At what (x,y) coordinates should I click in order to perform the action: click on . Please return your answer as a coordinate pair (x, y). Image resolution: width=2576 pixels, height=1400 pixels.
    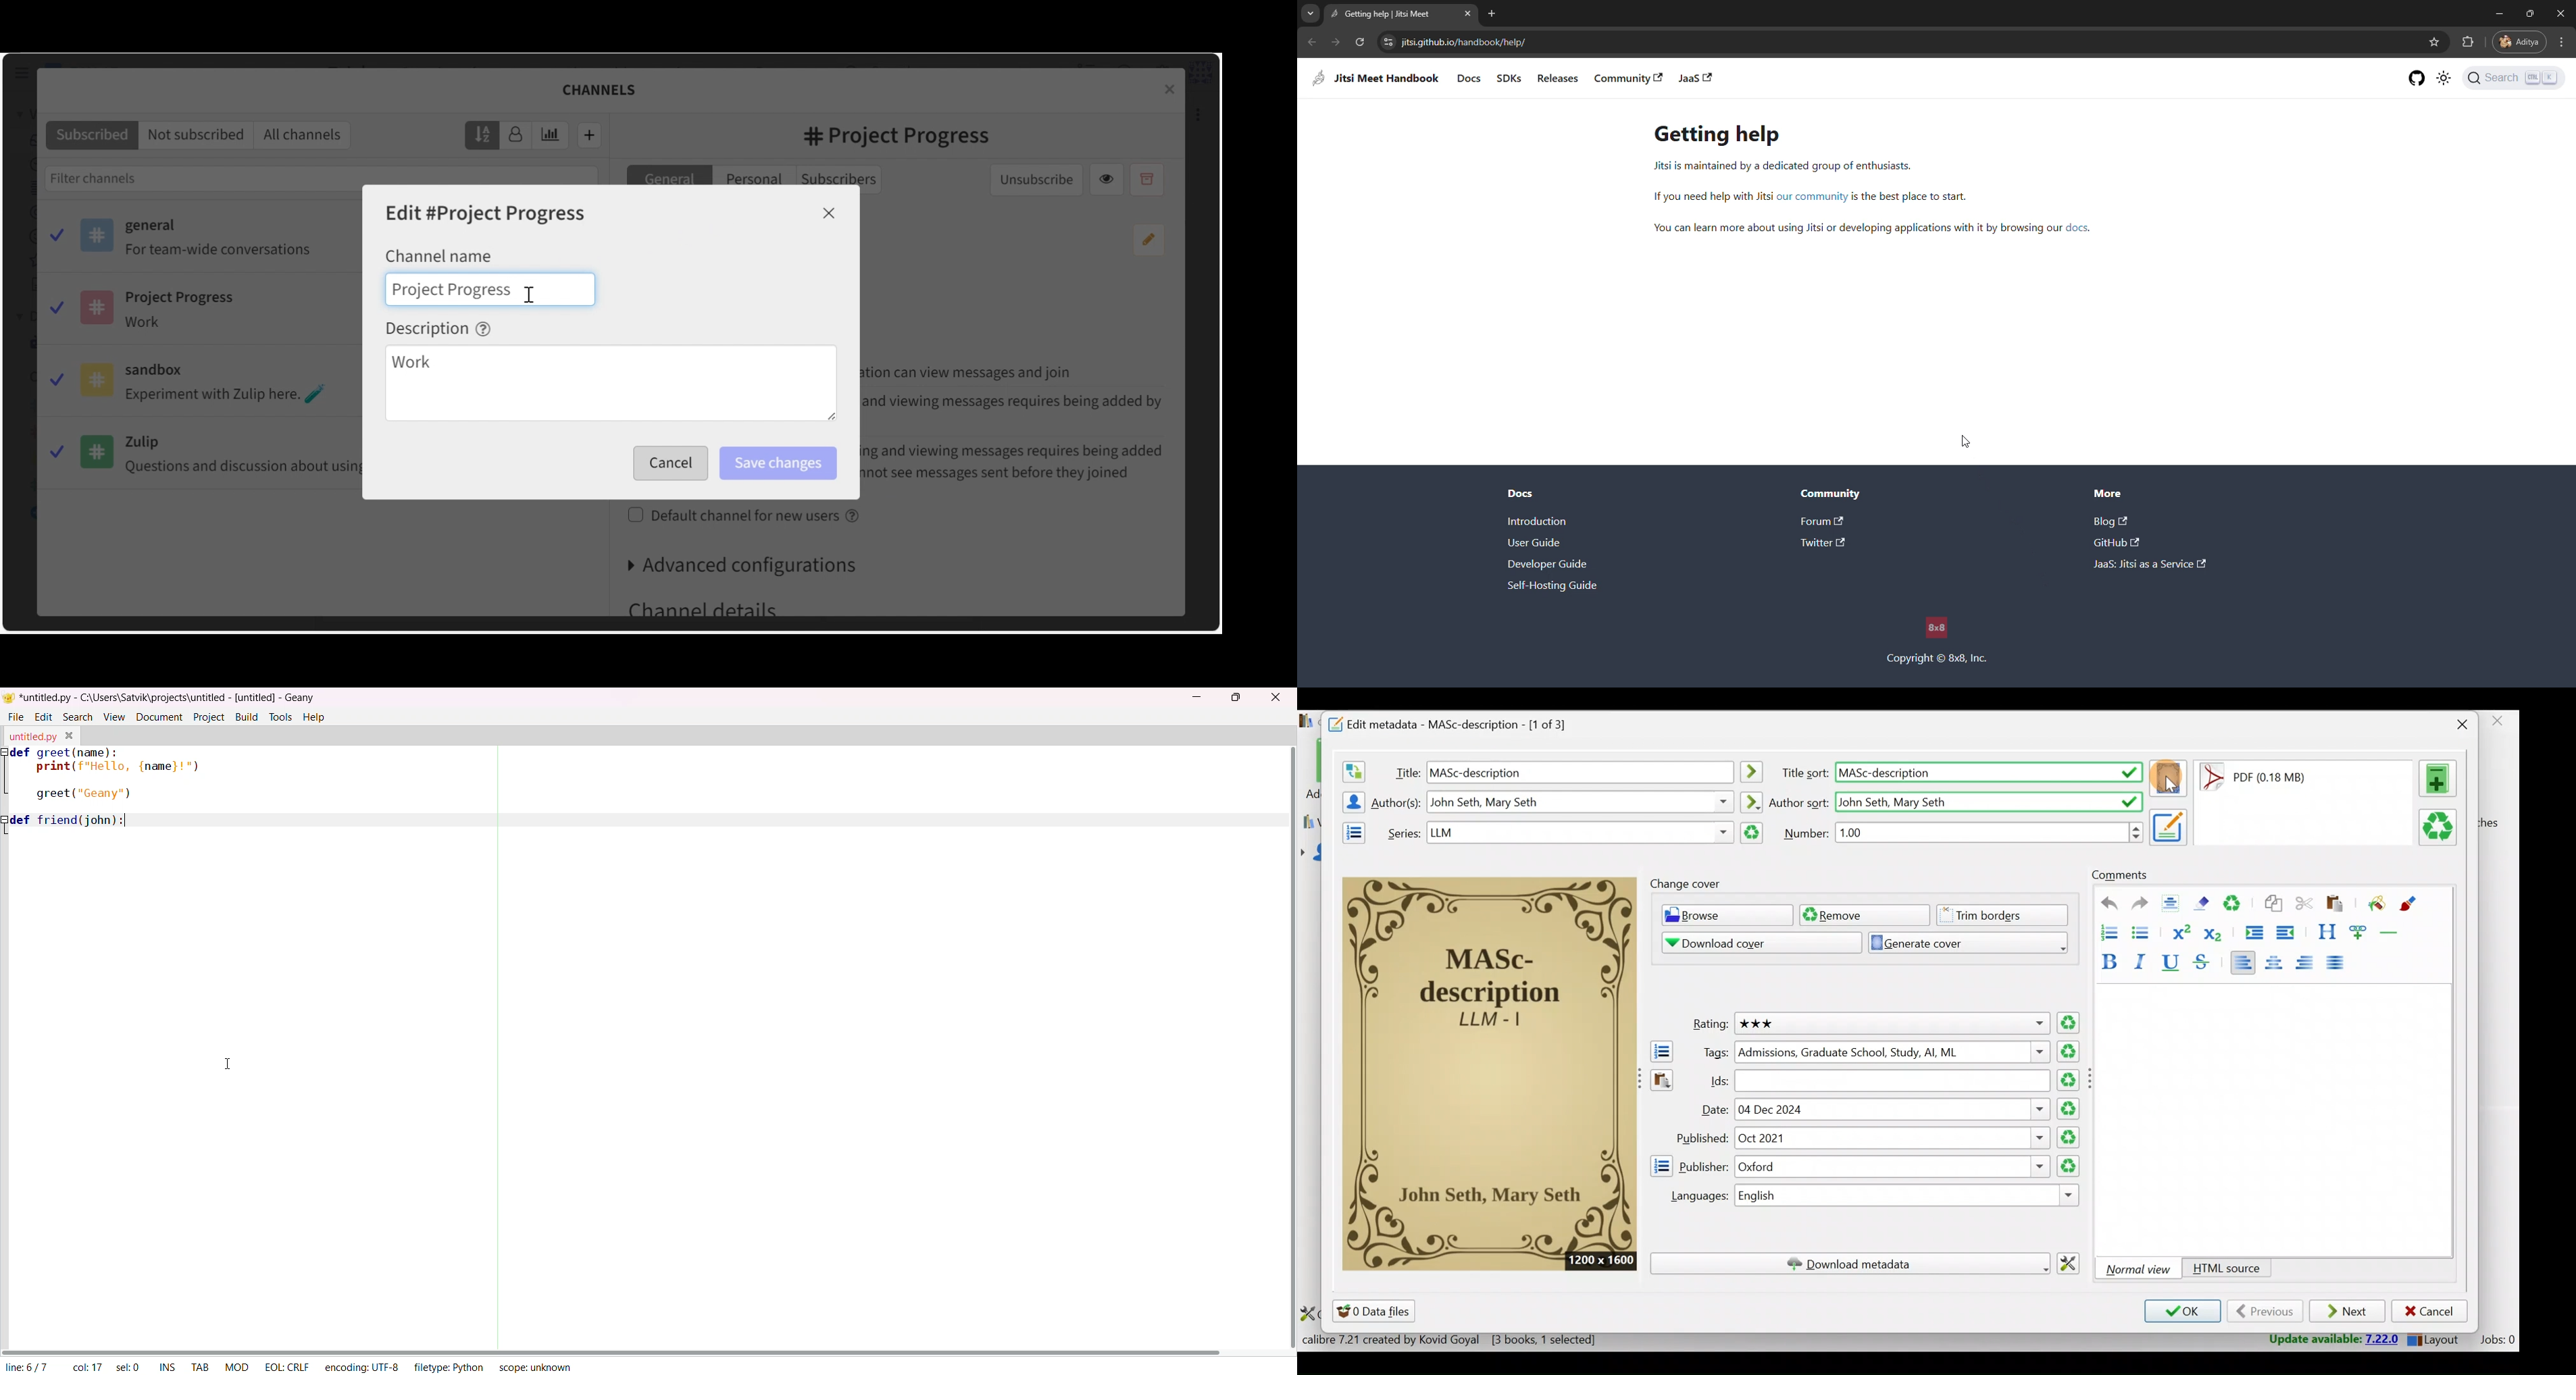
    Looking at the image, I should click on (1581, 802).